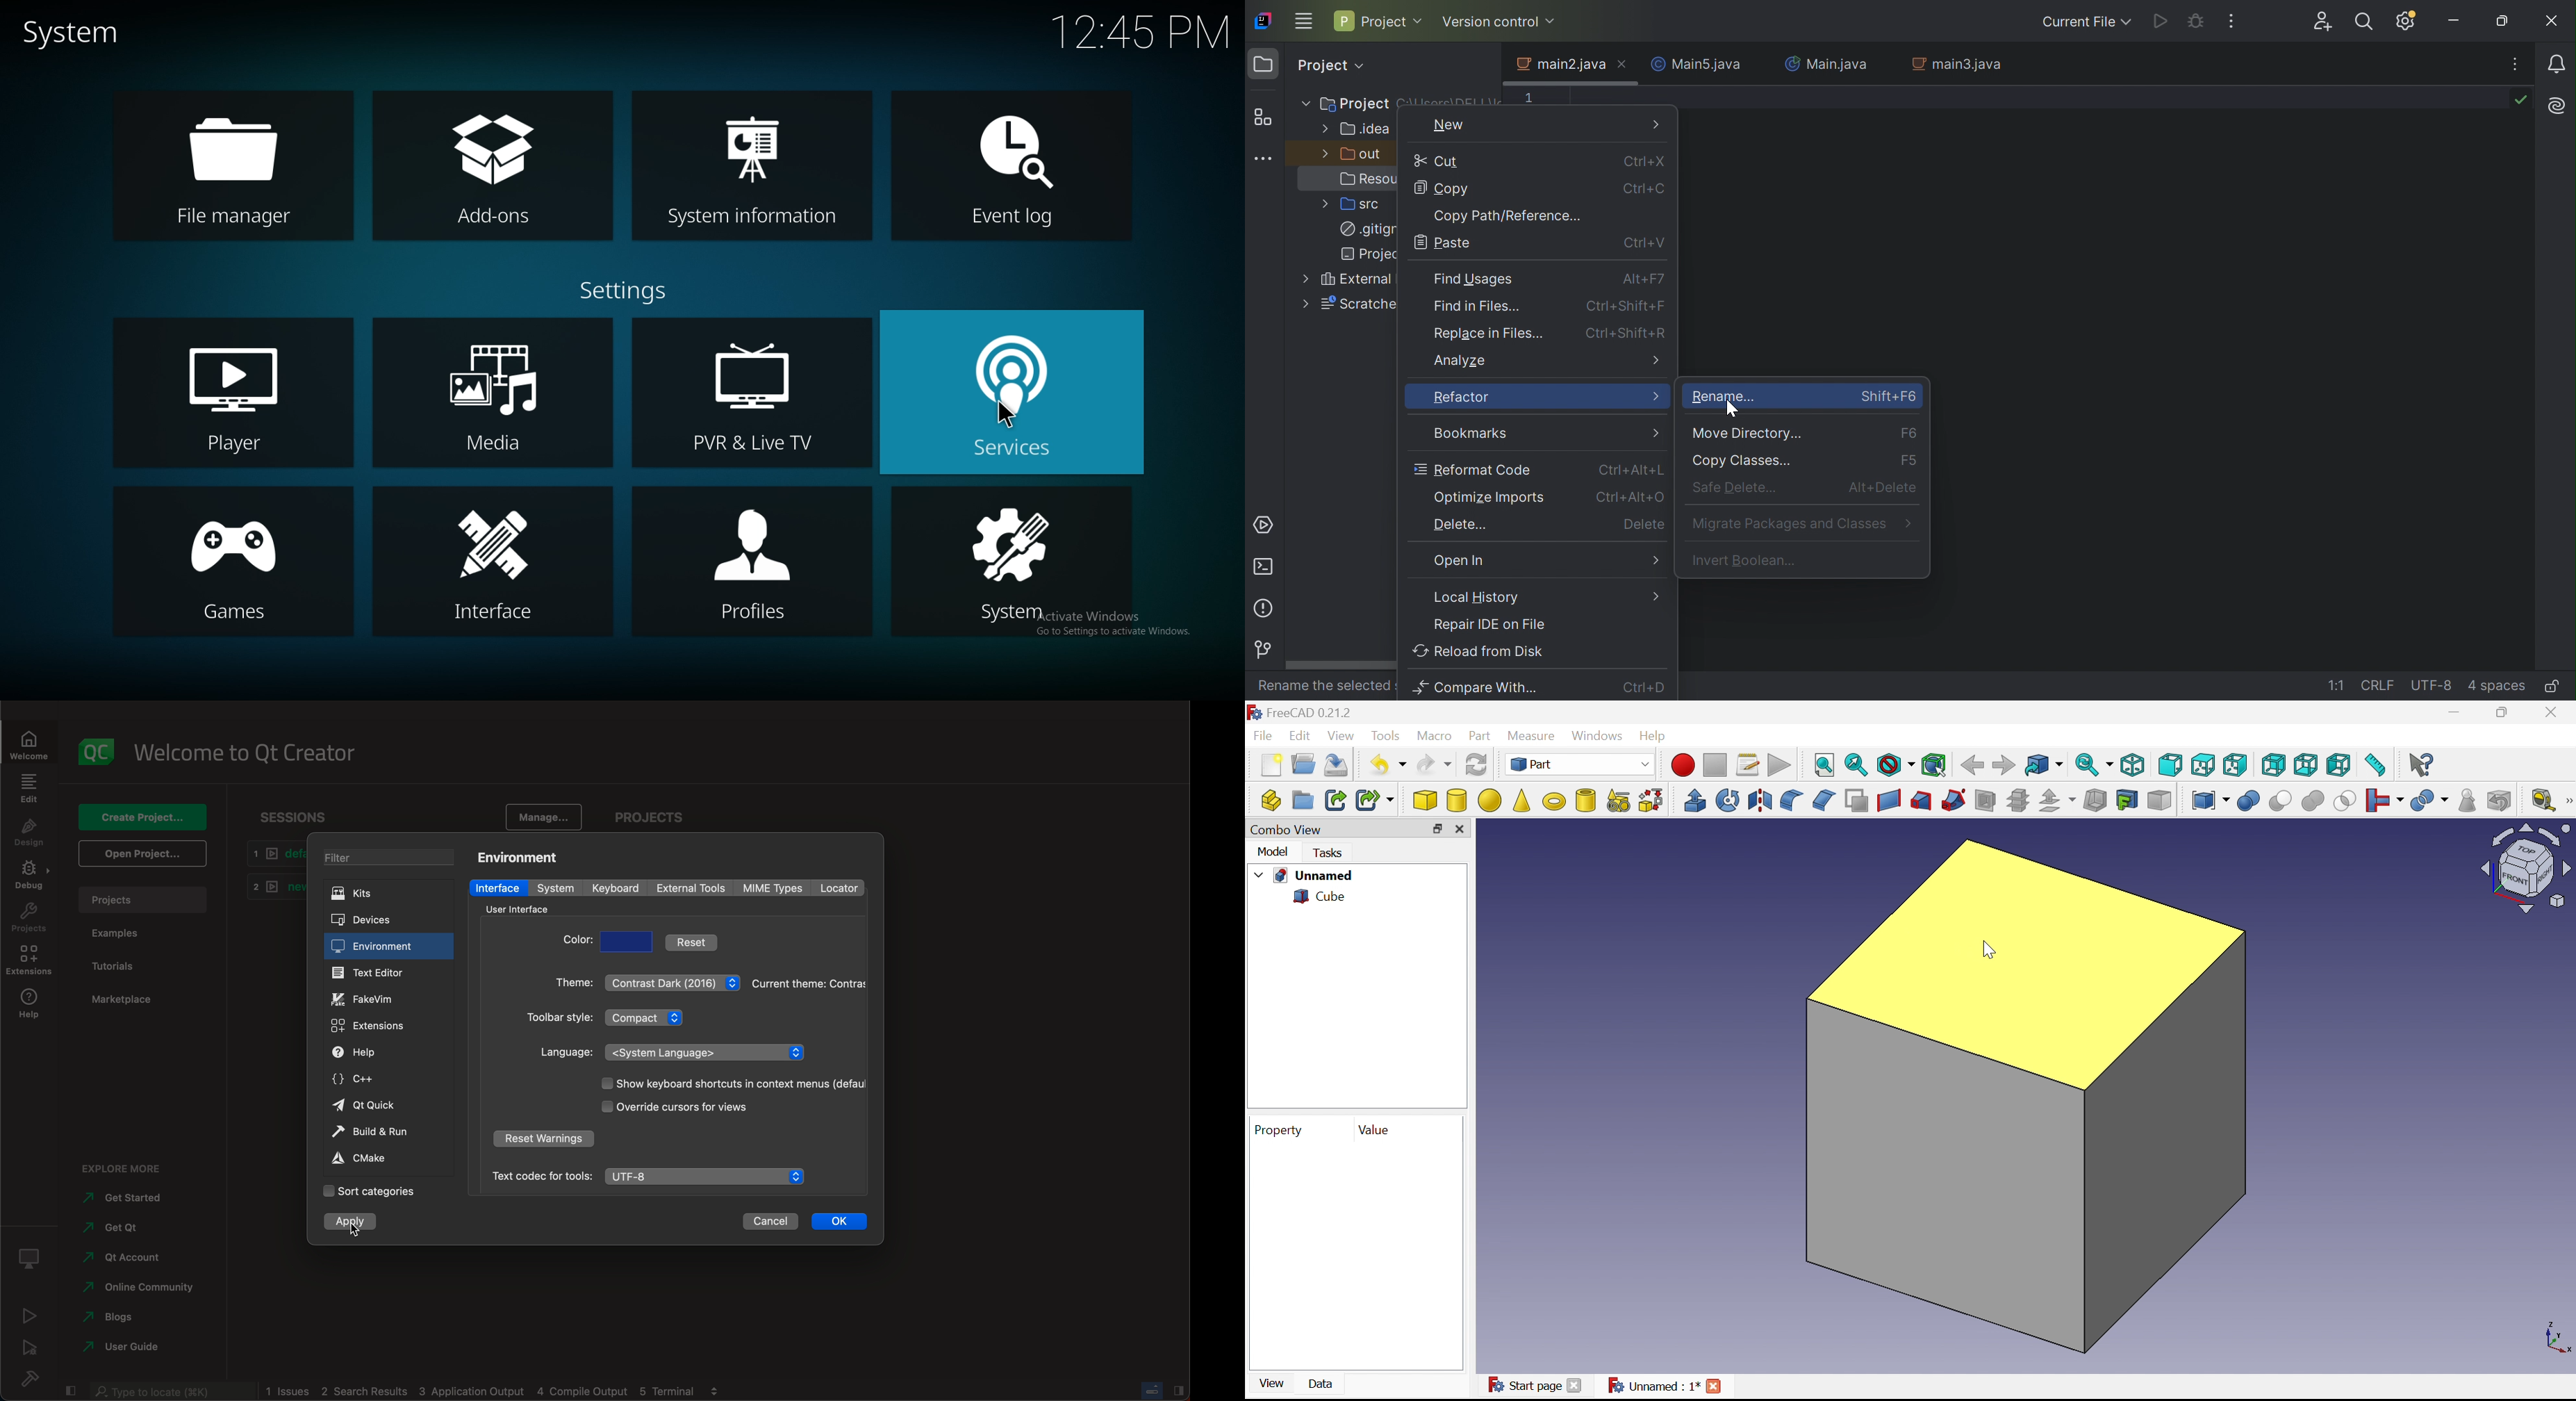 Image resolution: width=2576 pixels, height=1428 pixels. I want to click on Mirroring, so click(1759, 800).